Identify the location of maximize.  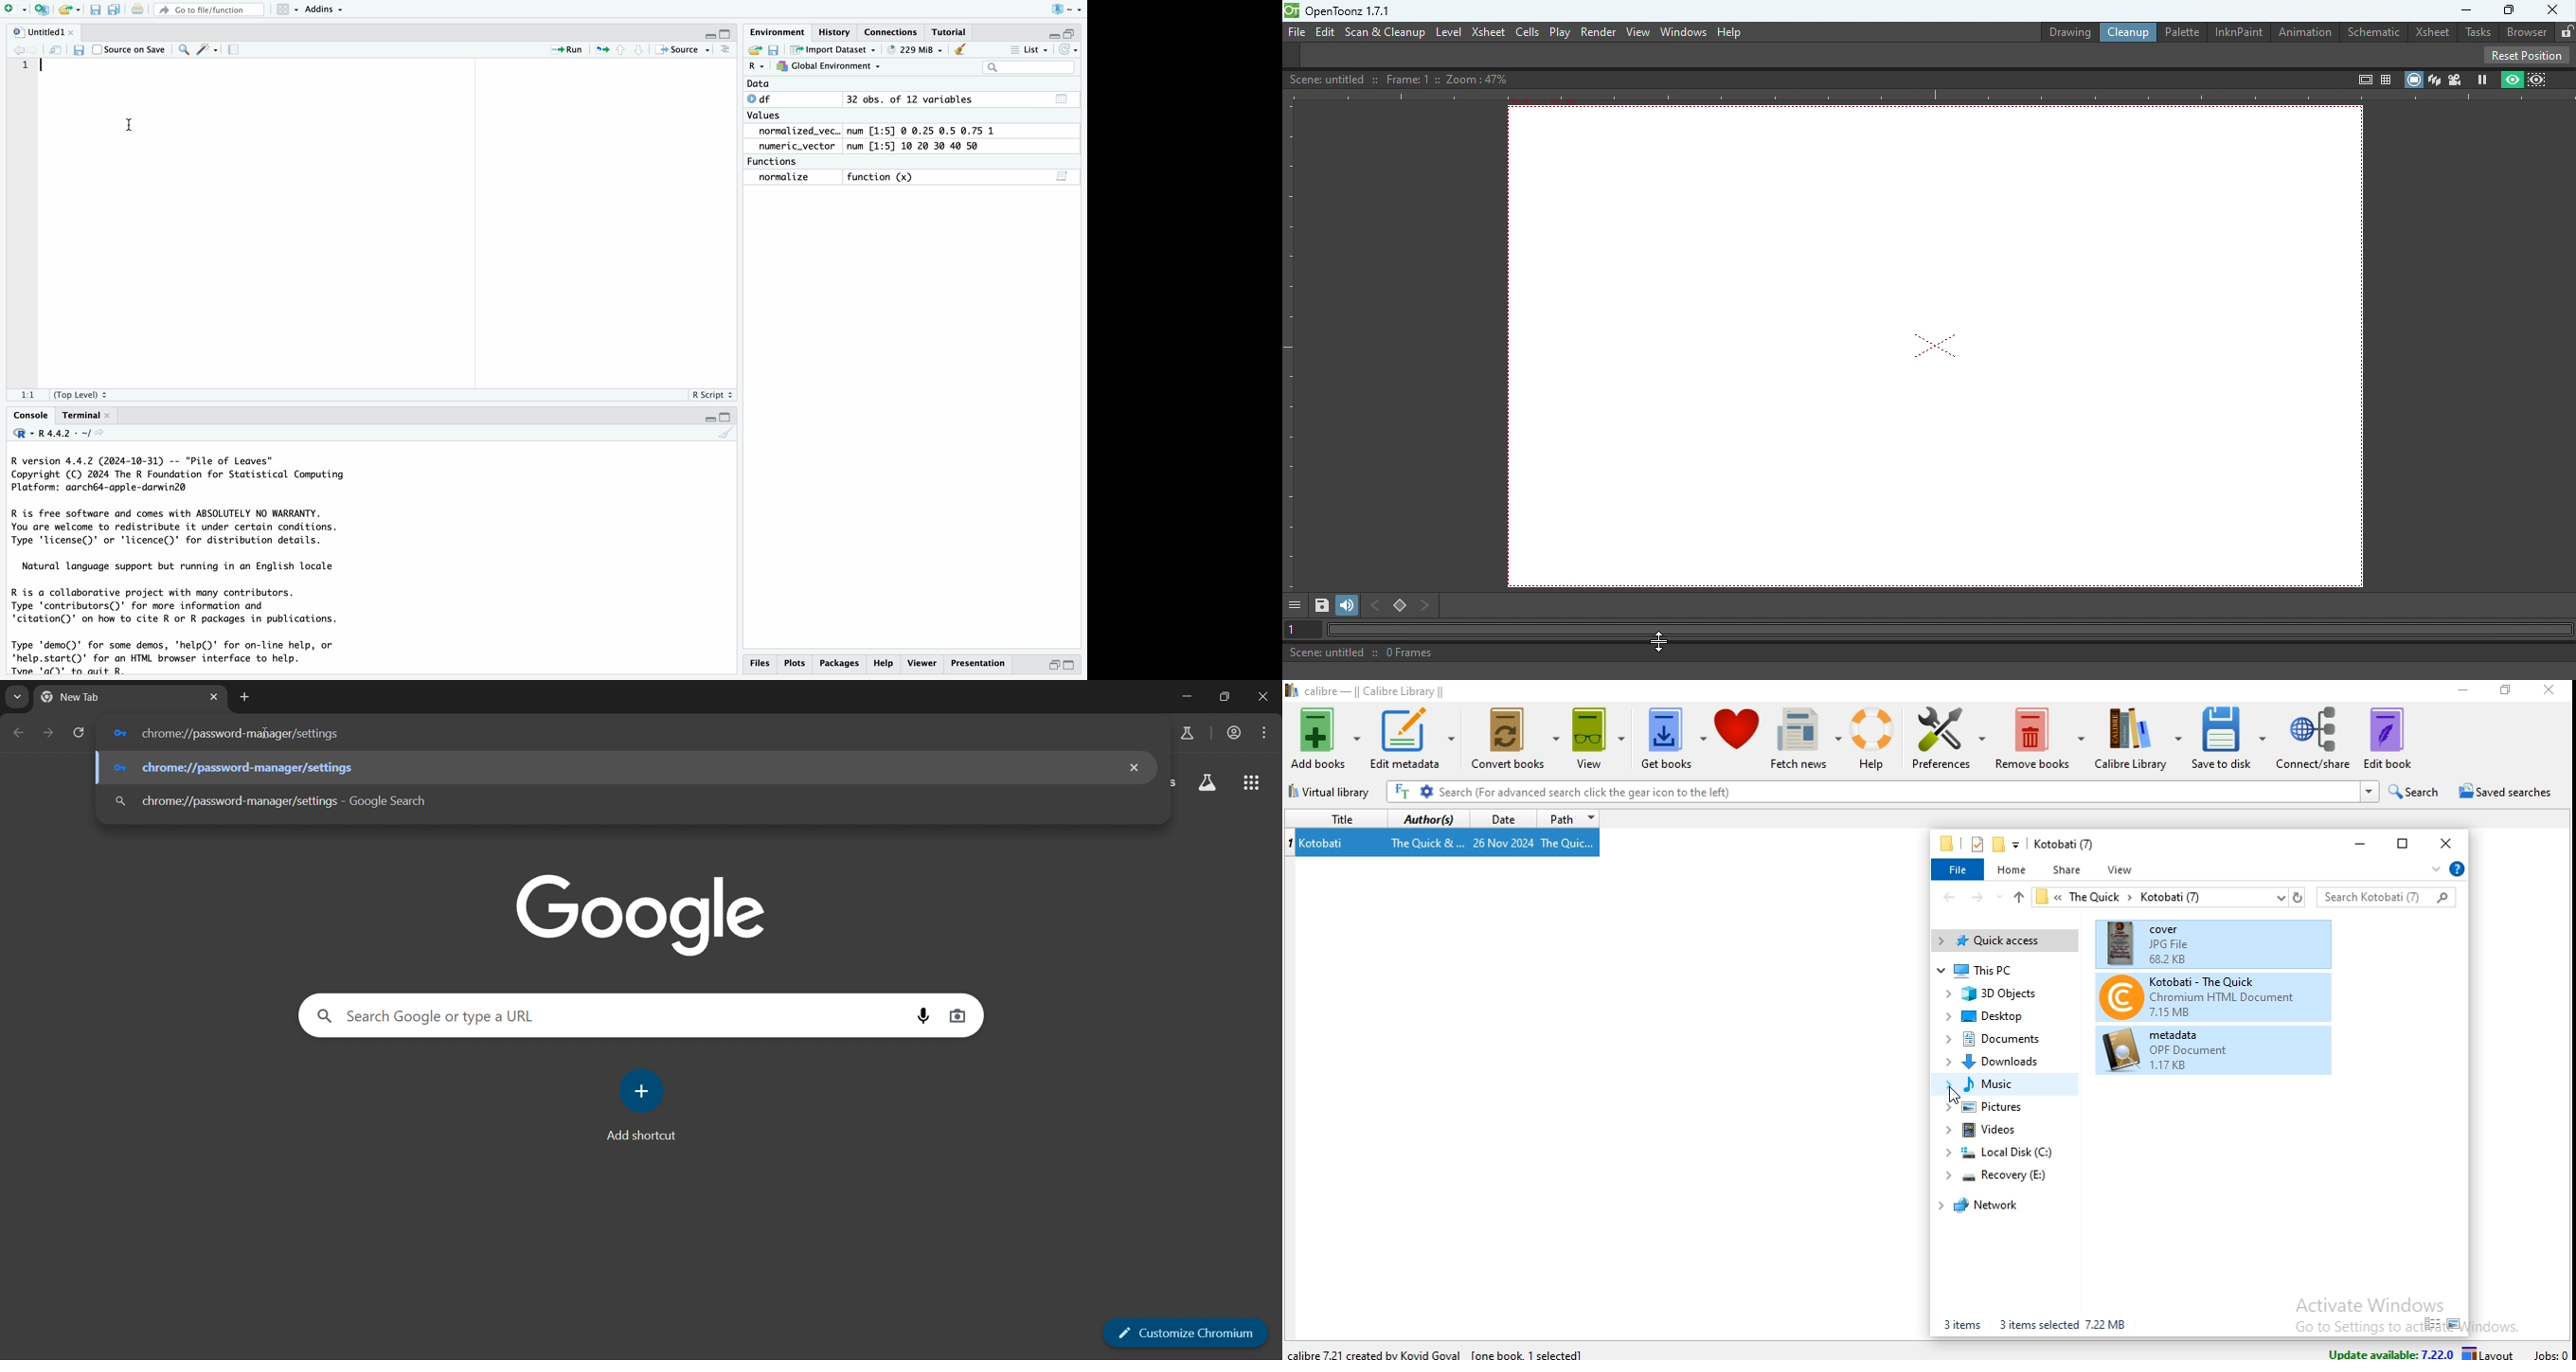
(727, 417).